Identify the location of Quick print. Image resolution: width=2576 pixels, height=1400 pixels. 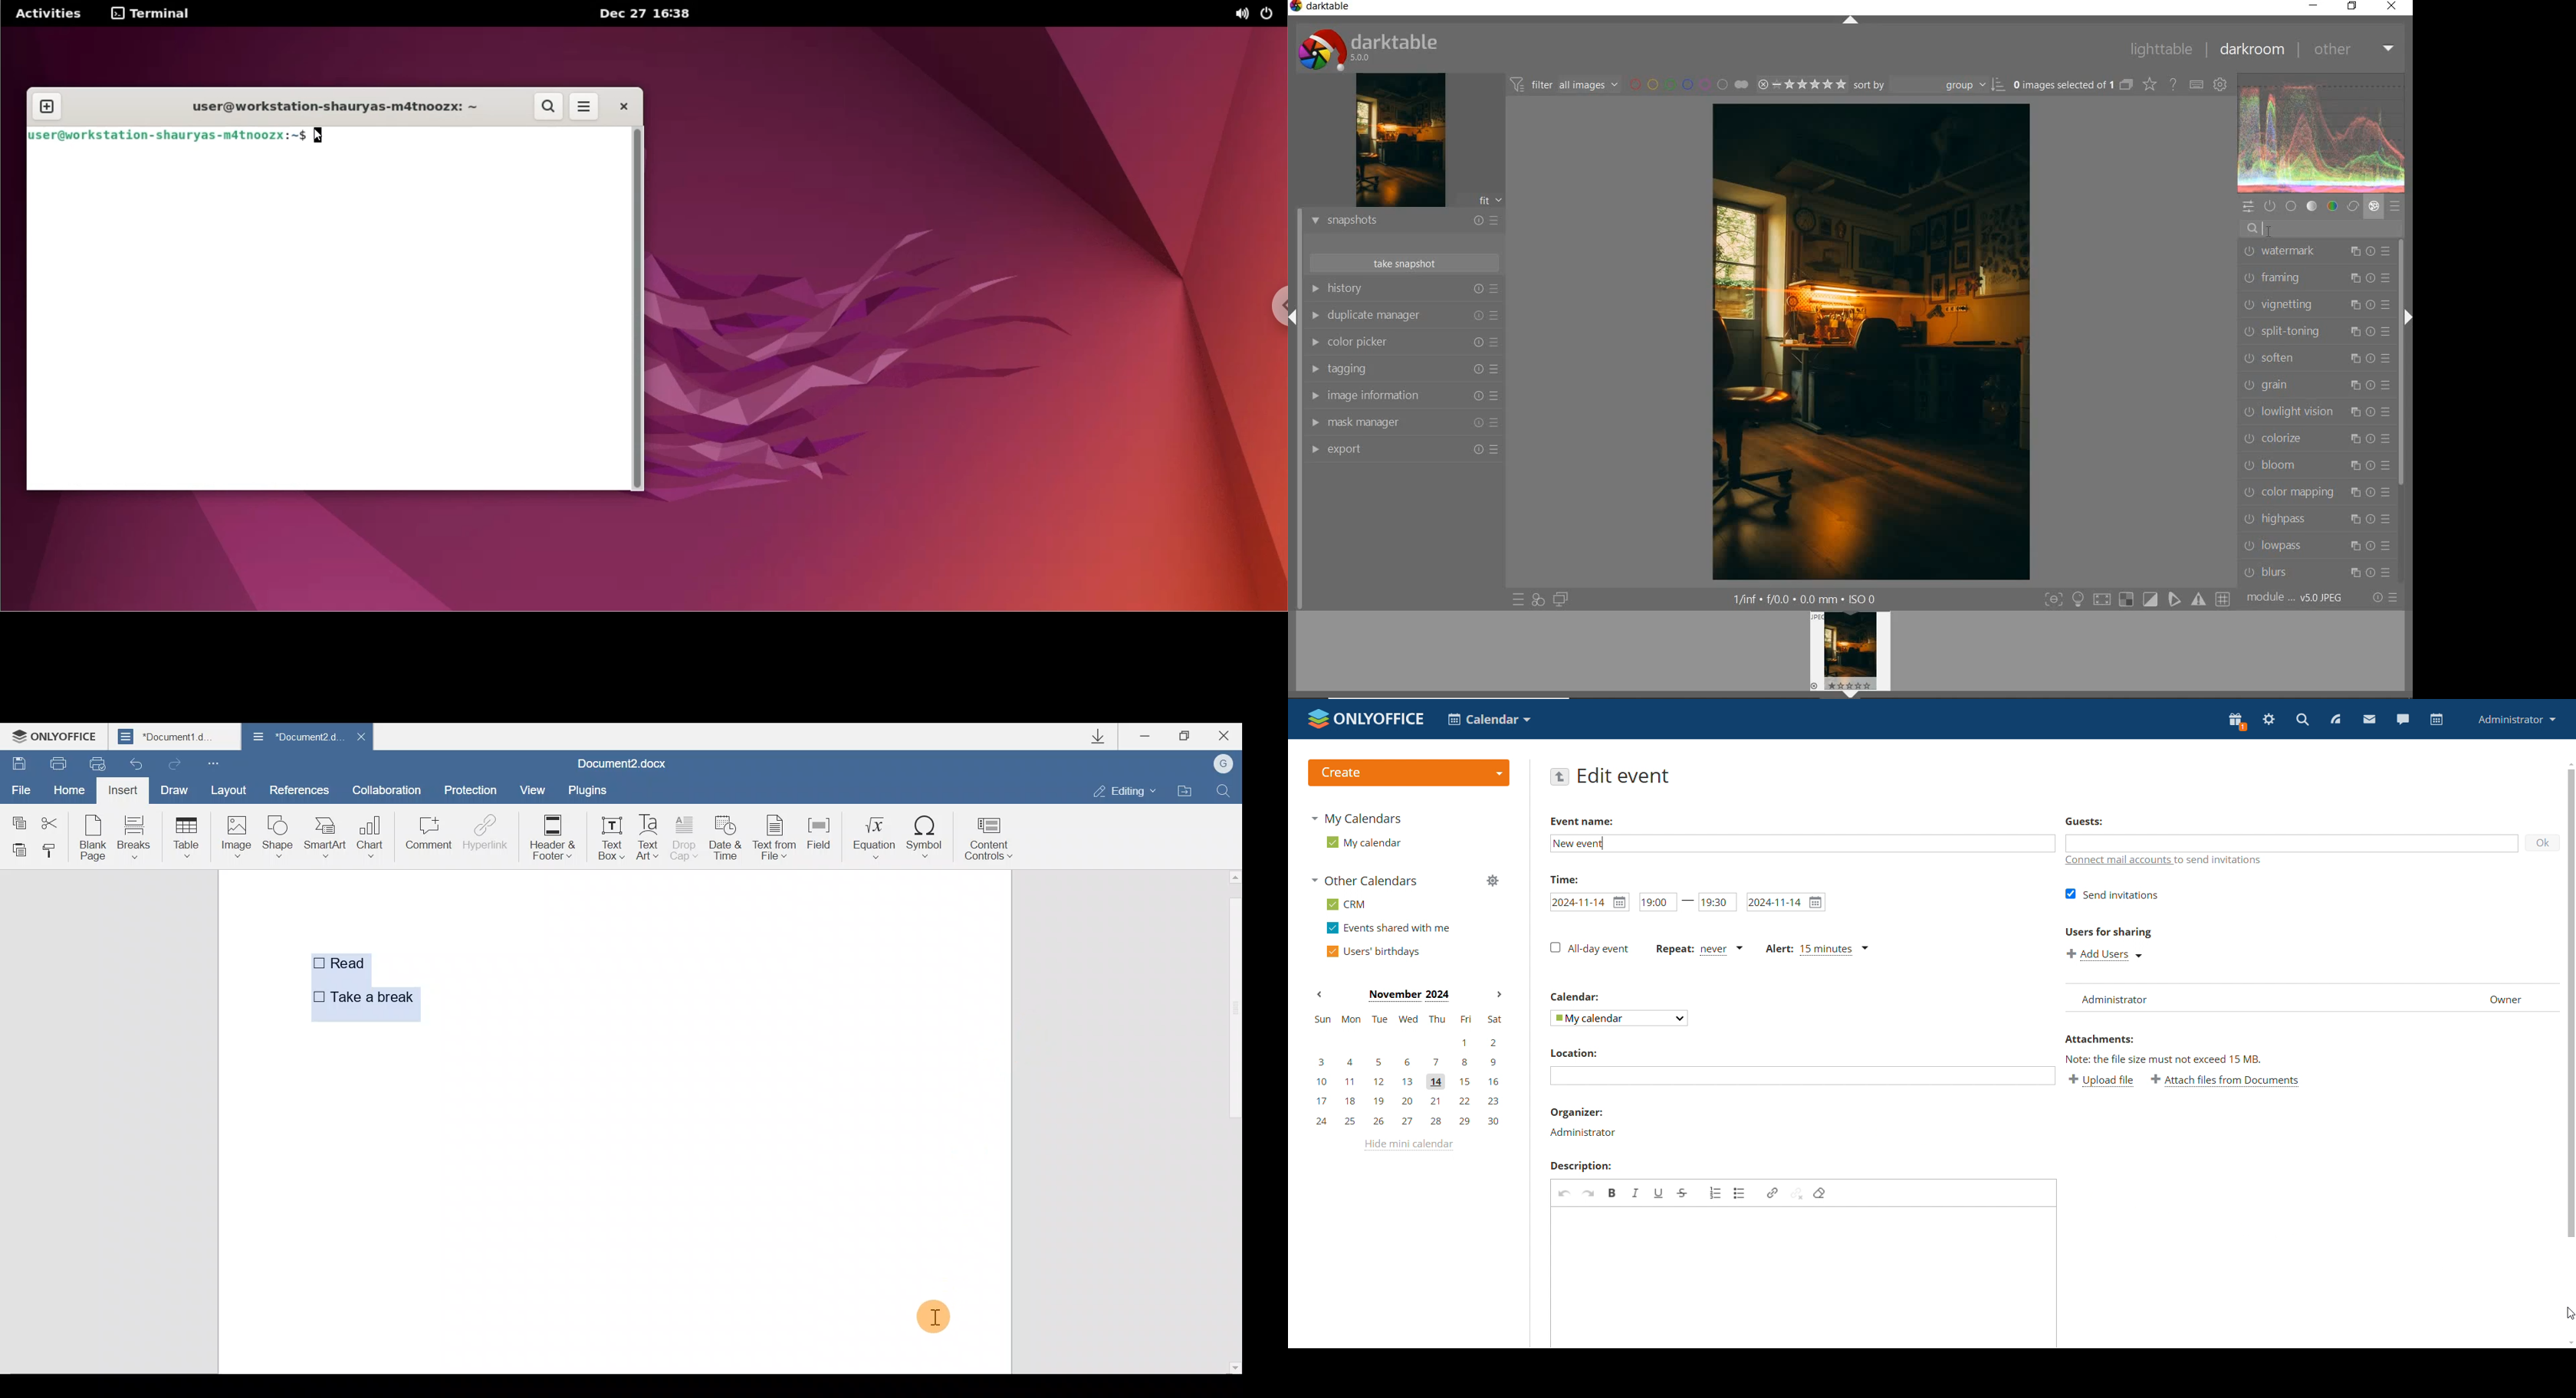
(93, 762).